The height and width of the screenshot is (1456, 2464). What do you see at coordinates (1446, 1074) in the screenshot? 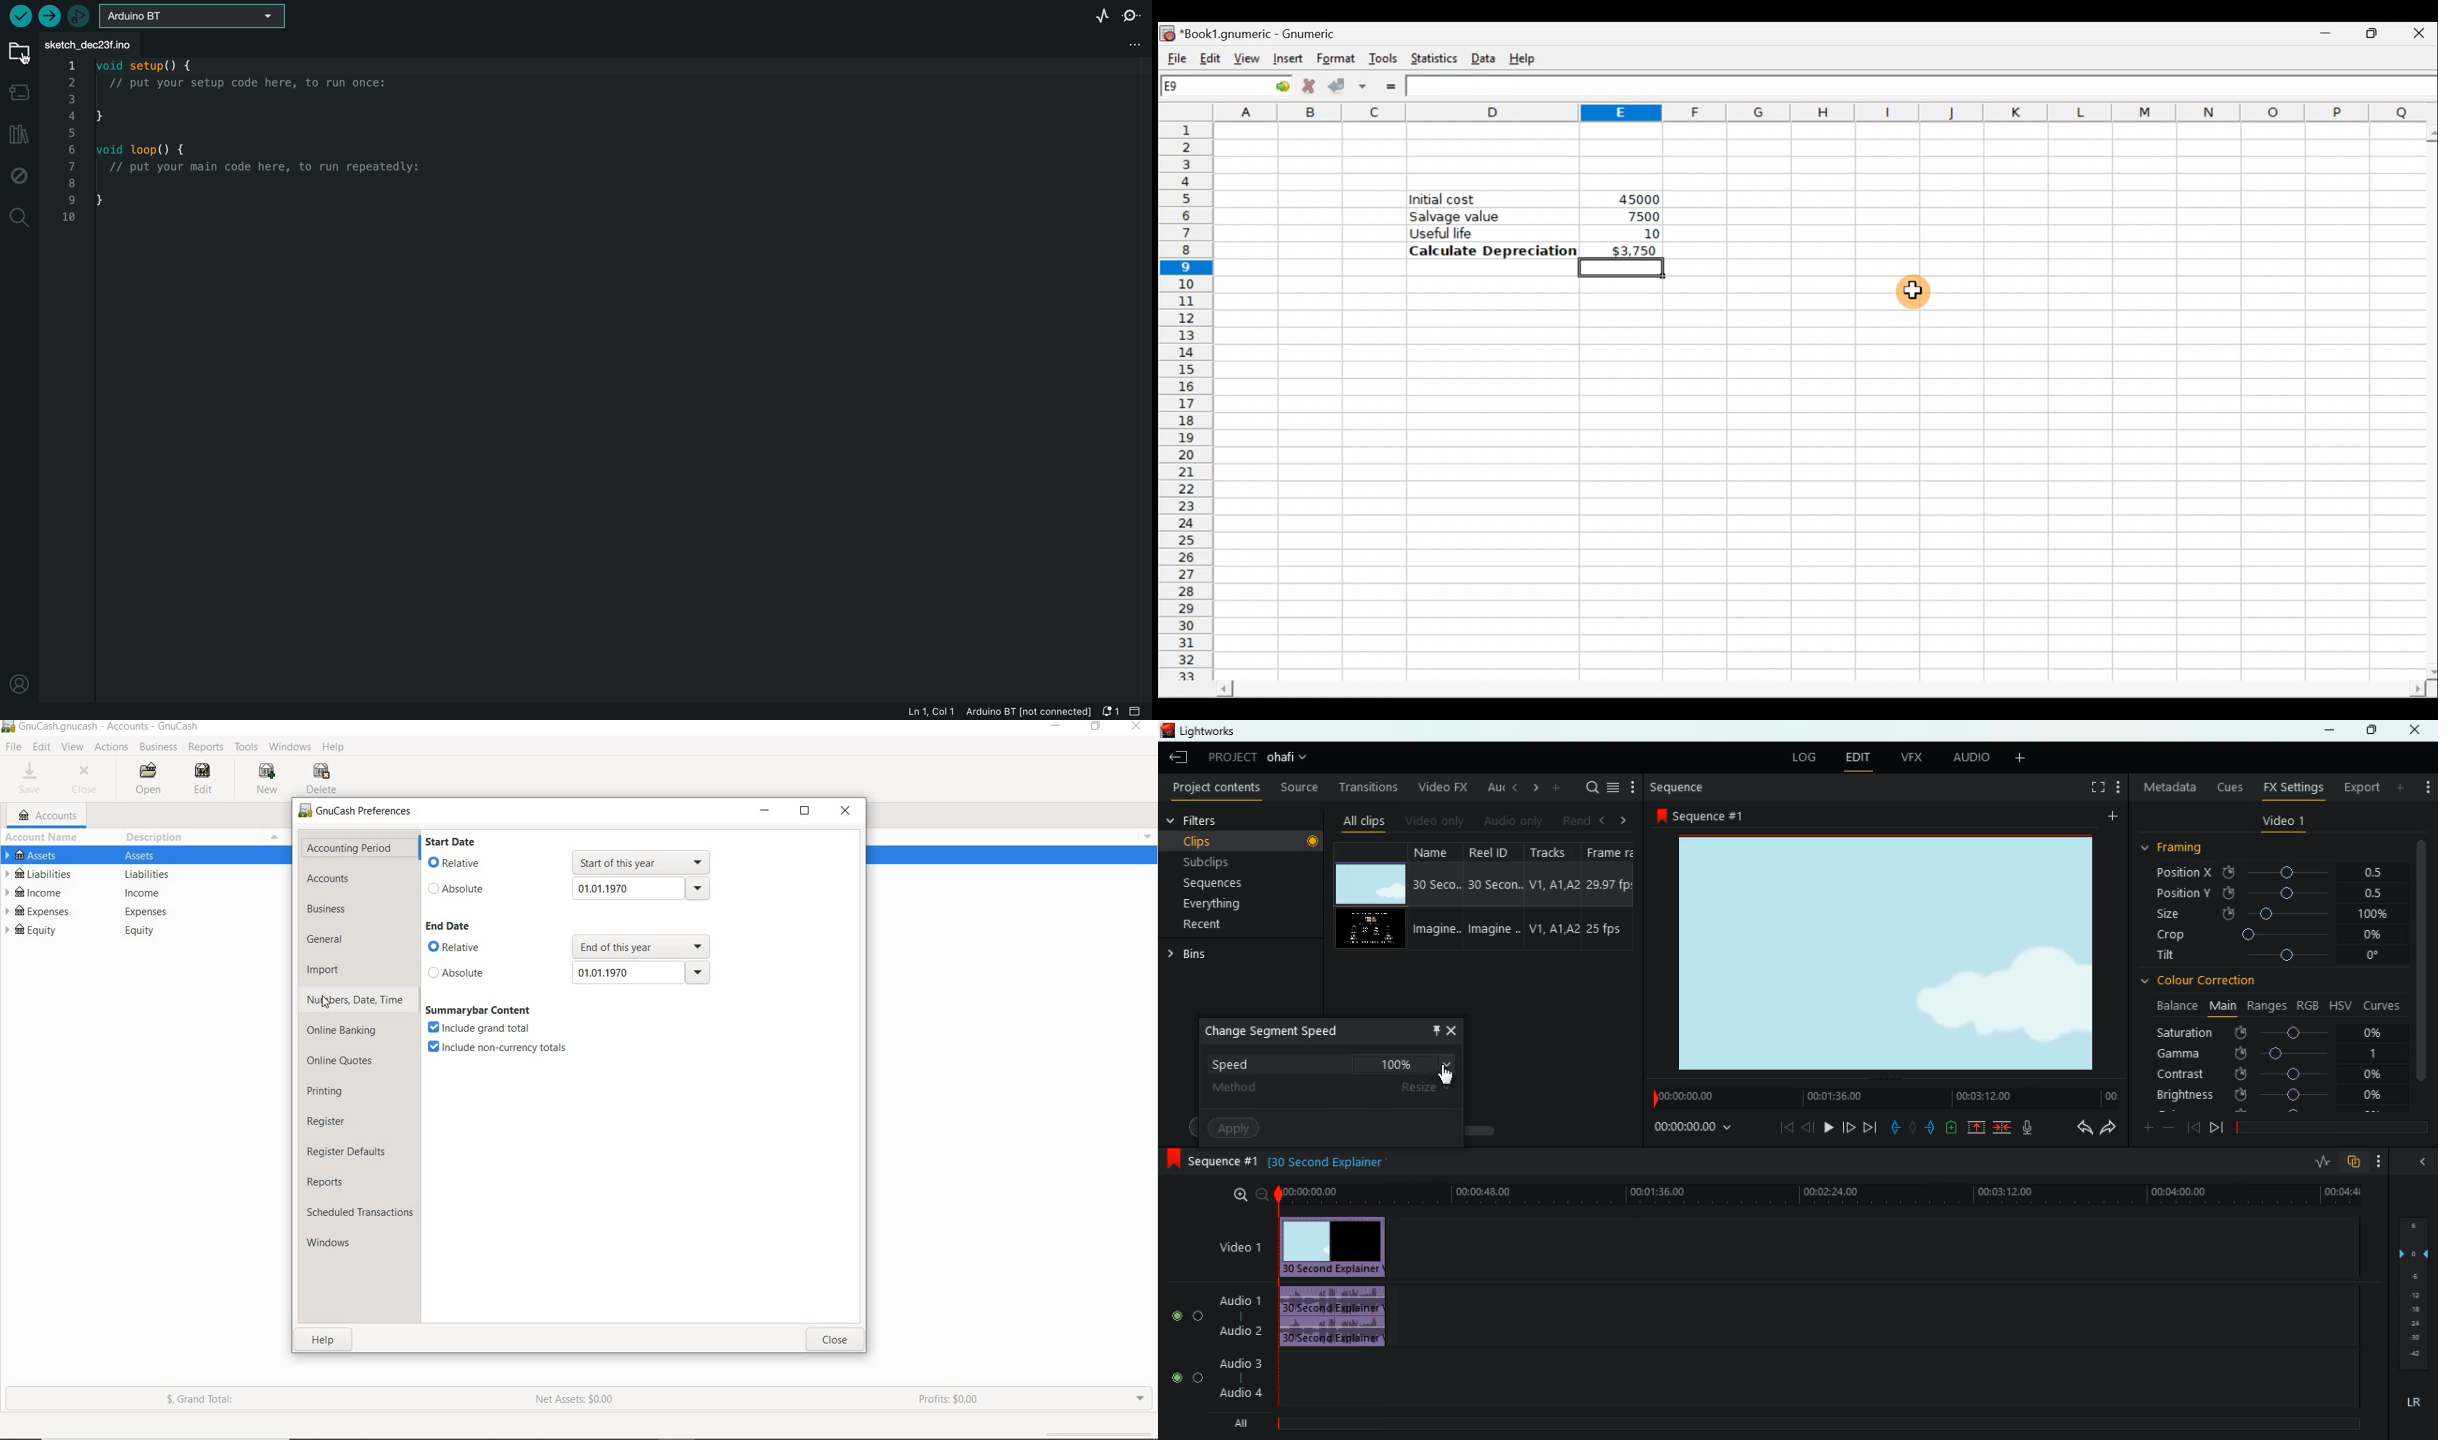
I see `cursor` at bounding box center [1446, 1074].